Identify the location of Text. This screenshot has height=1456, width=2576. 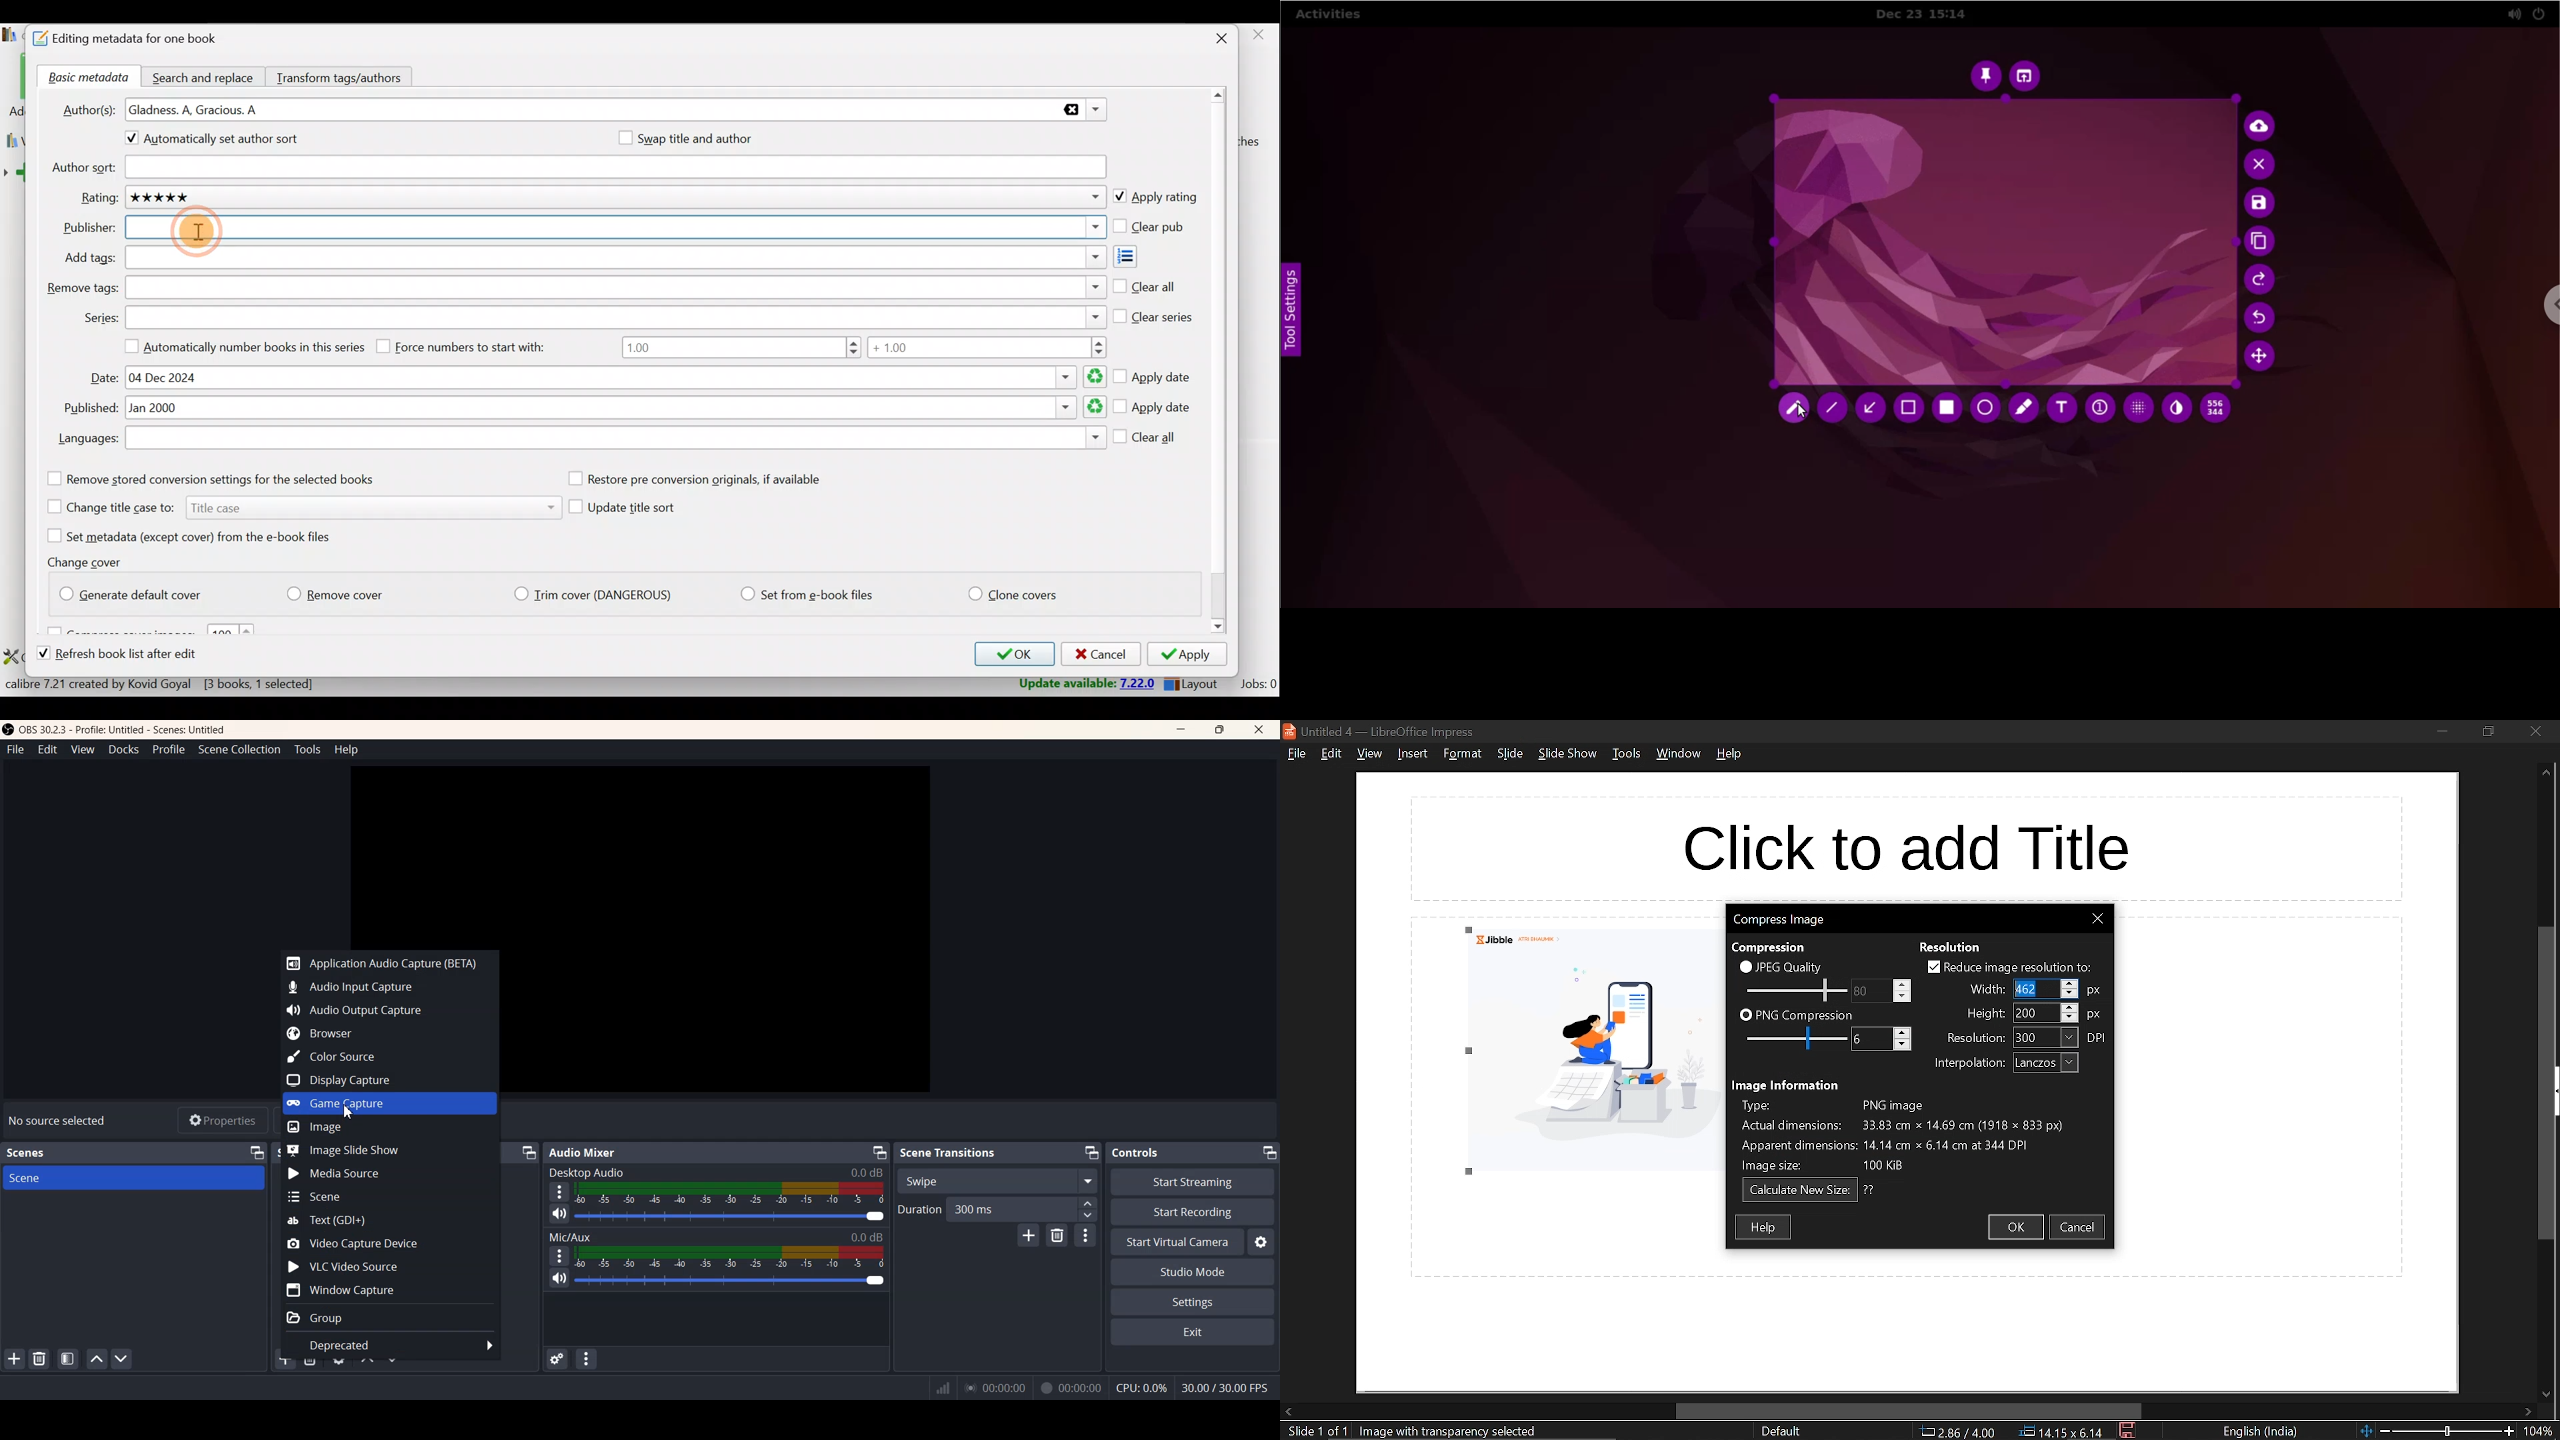
(716, 1171).